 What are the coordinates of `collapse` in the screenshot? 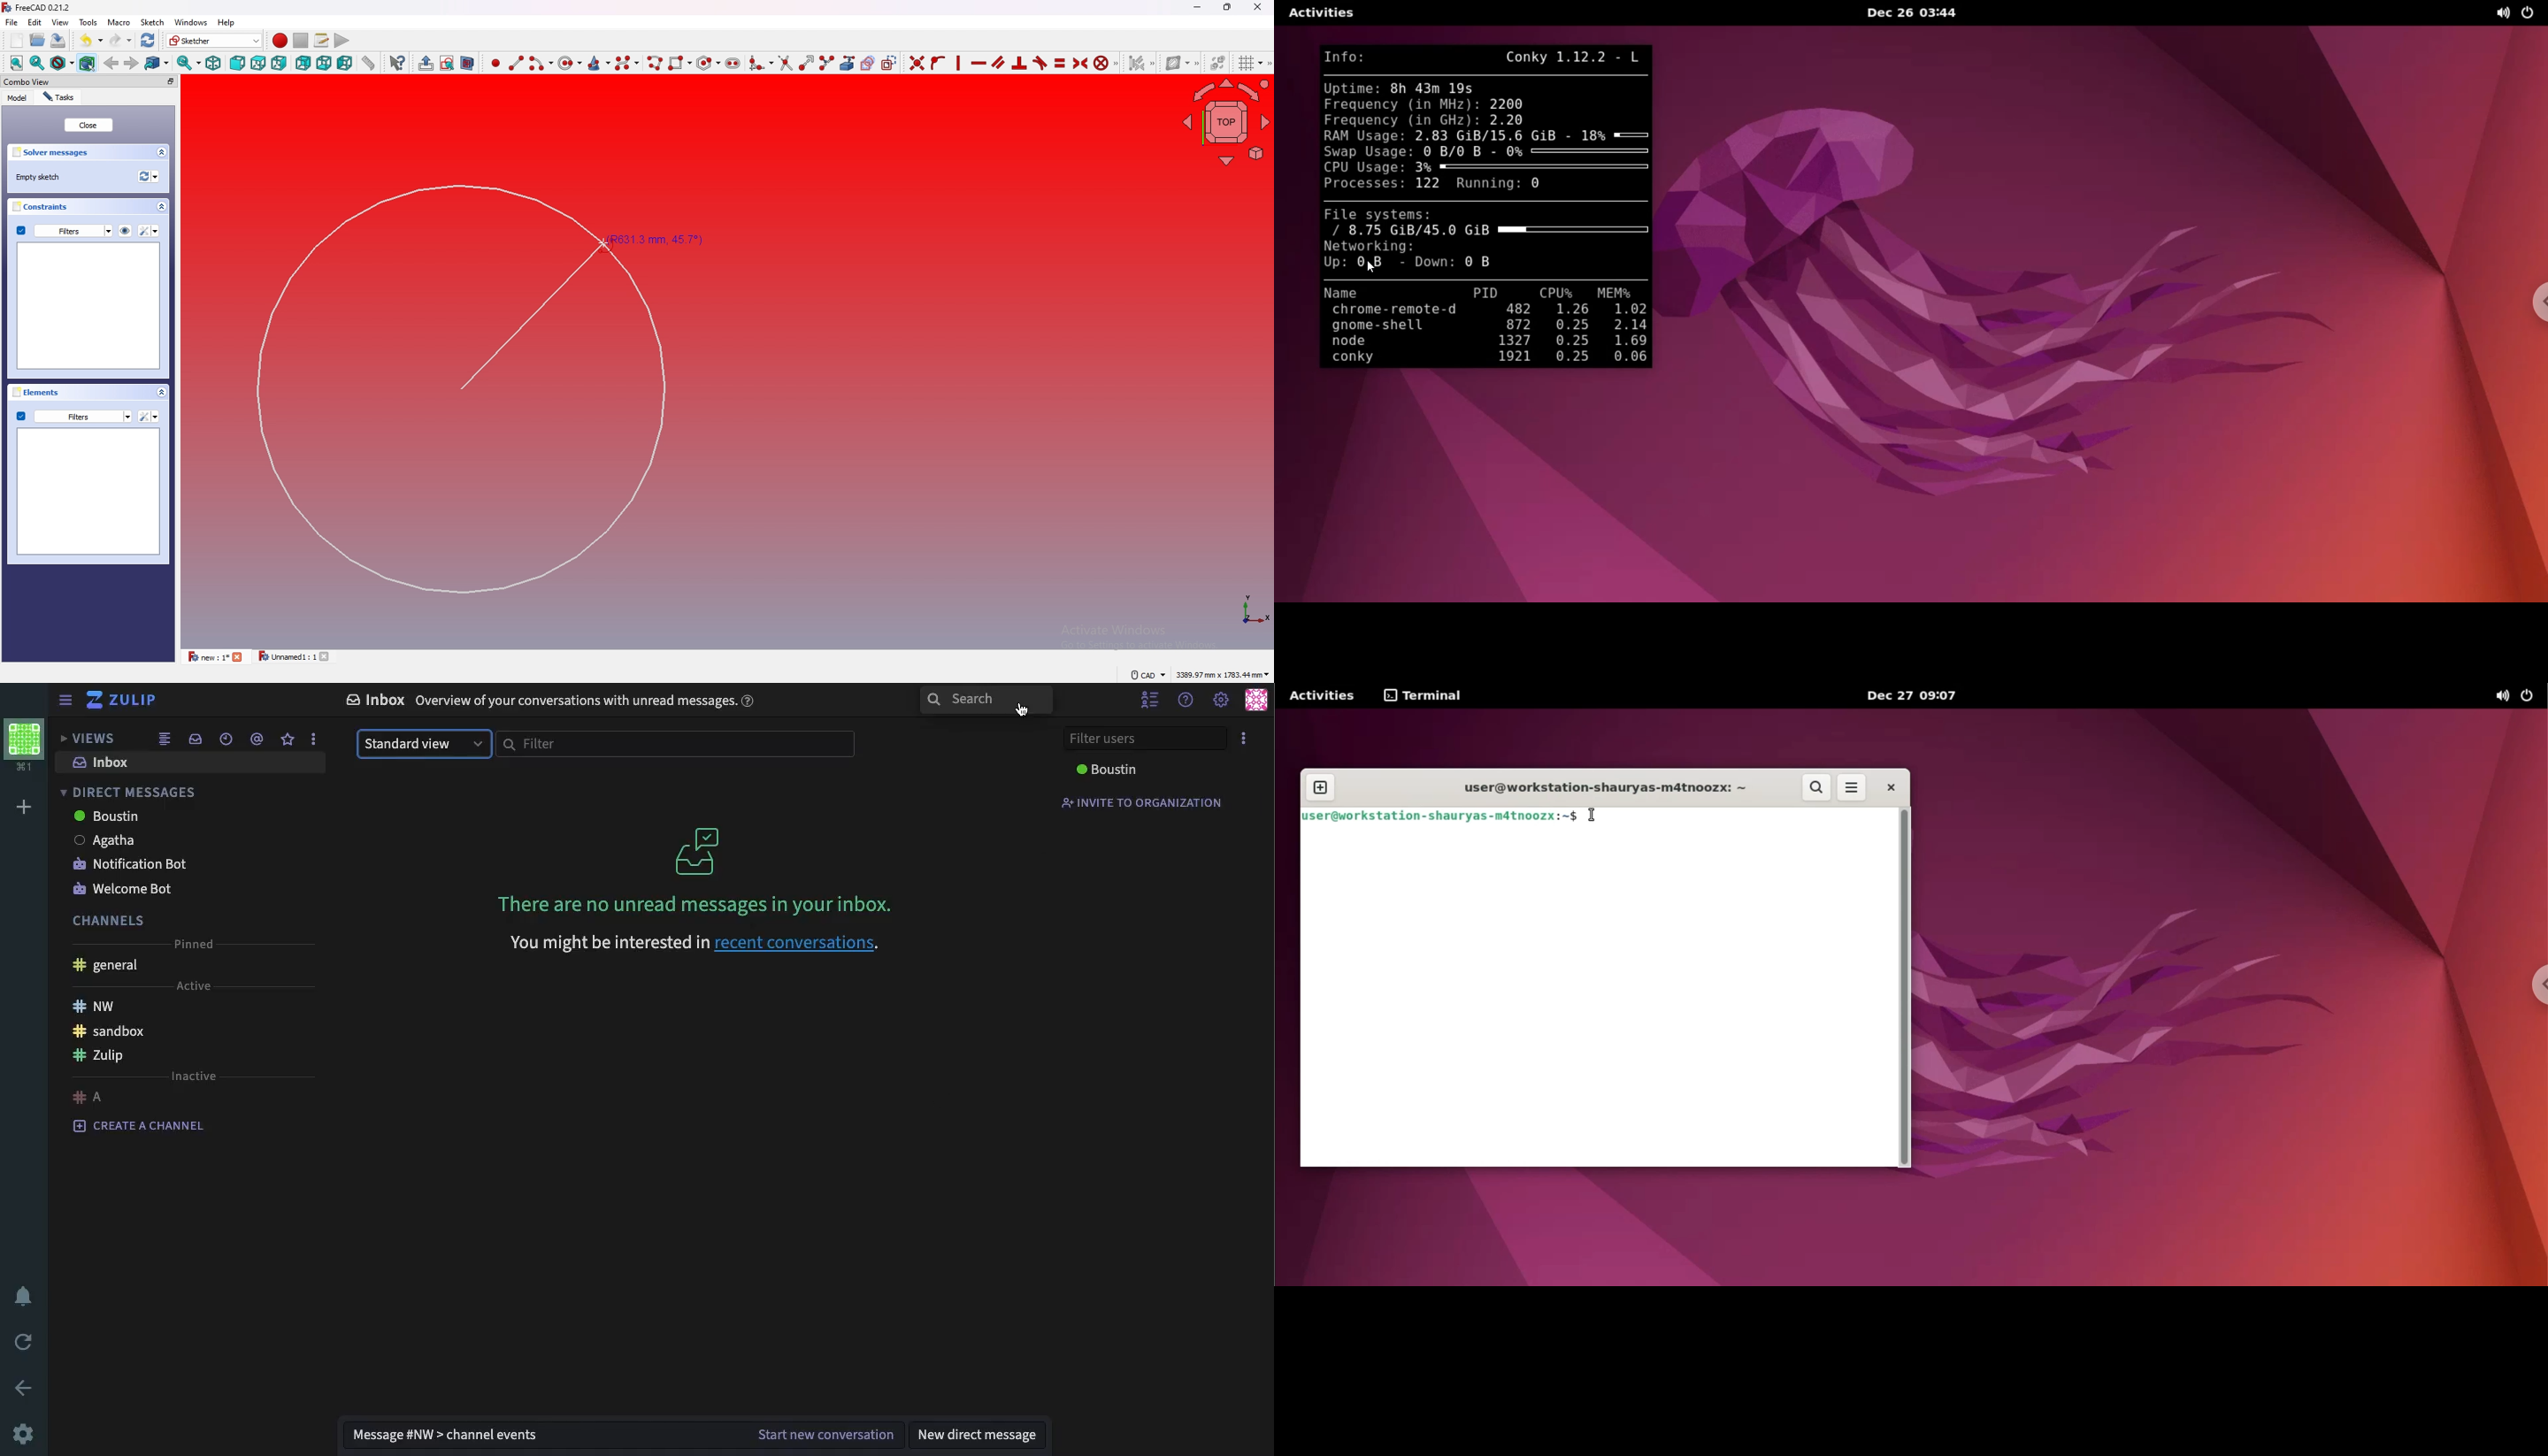 It's located at (161, 392).